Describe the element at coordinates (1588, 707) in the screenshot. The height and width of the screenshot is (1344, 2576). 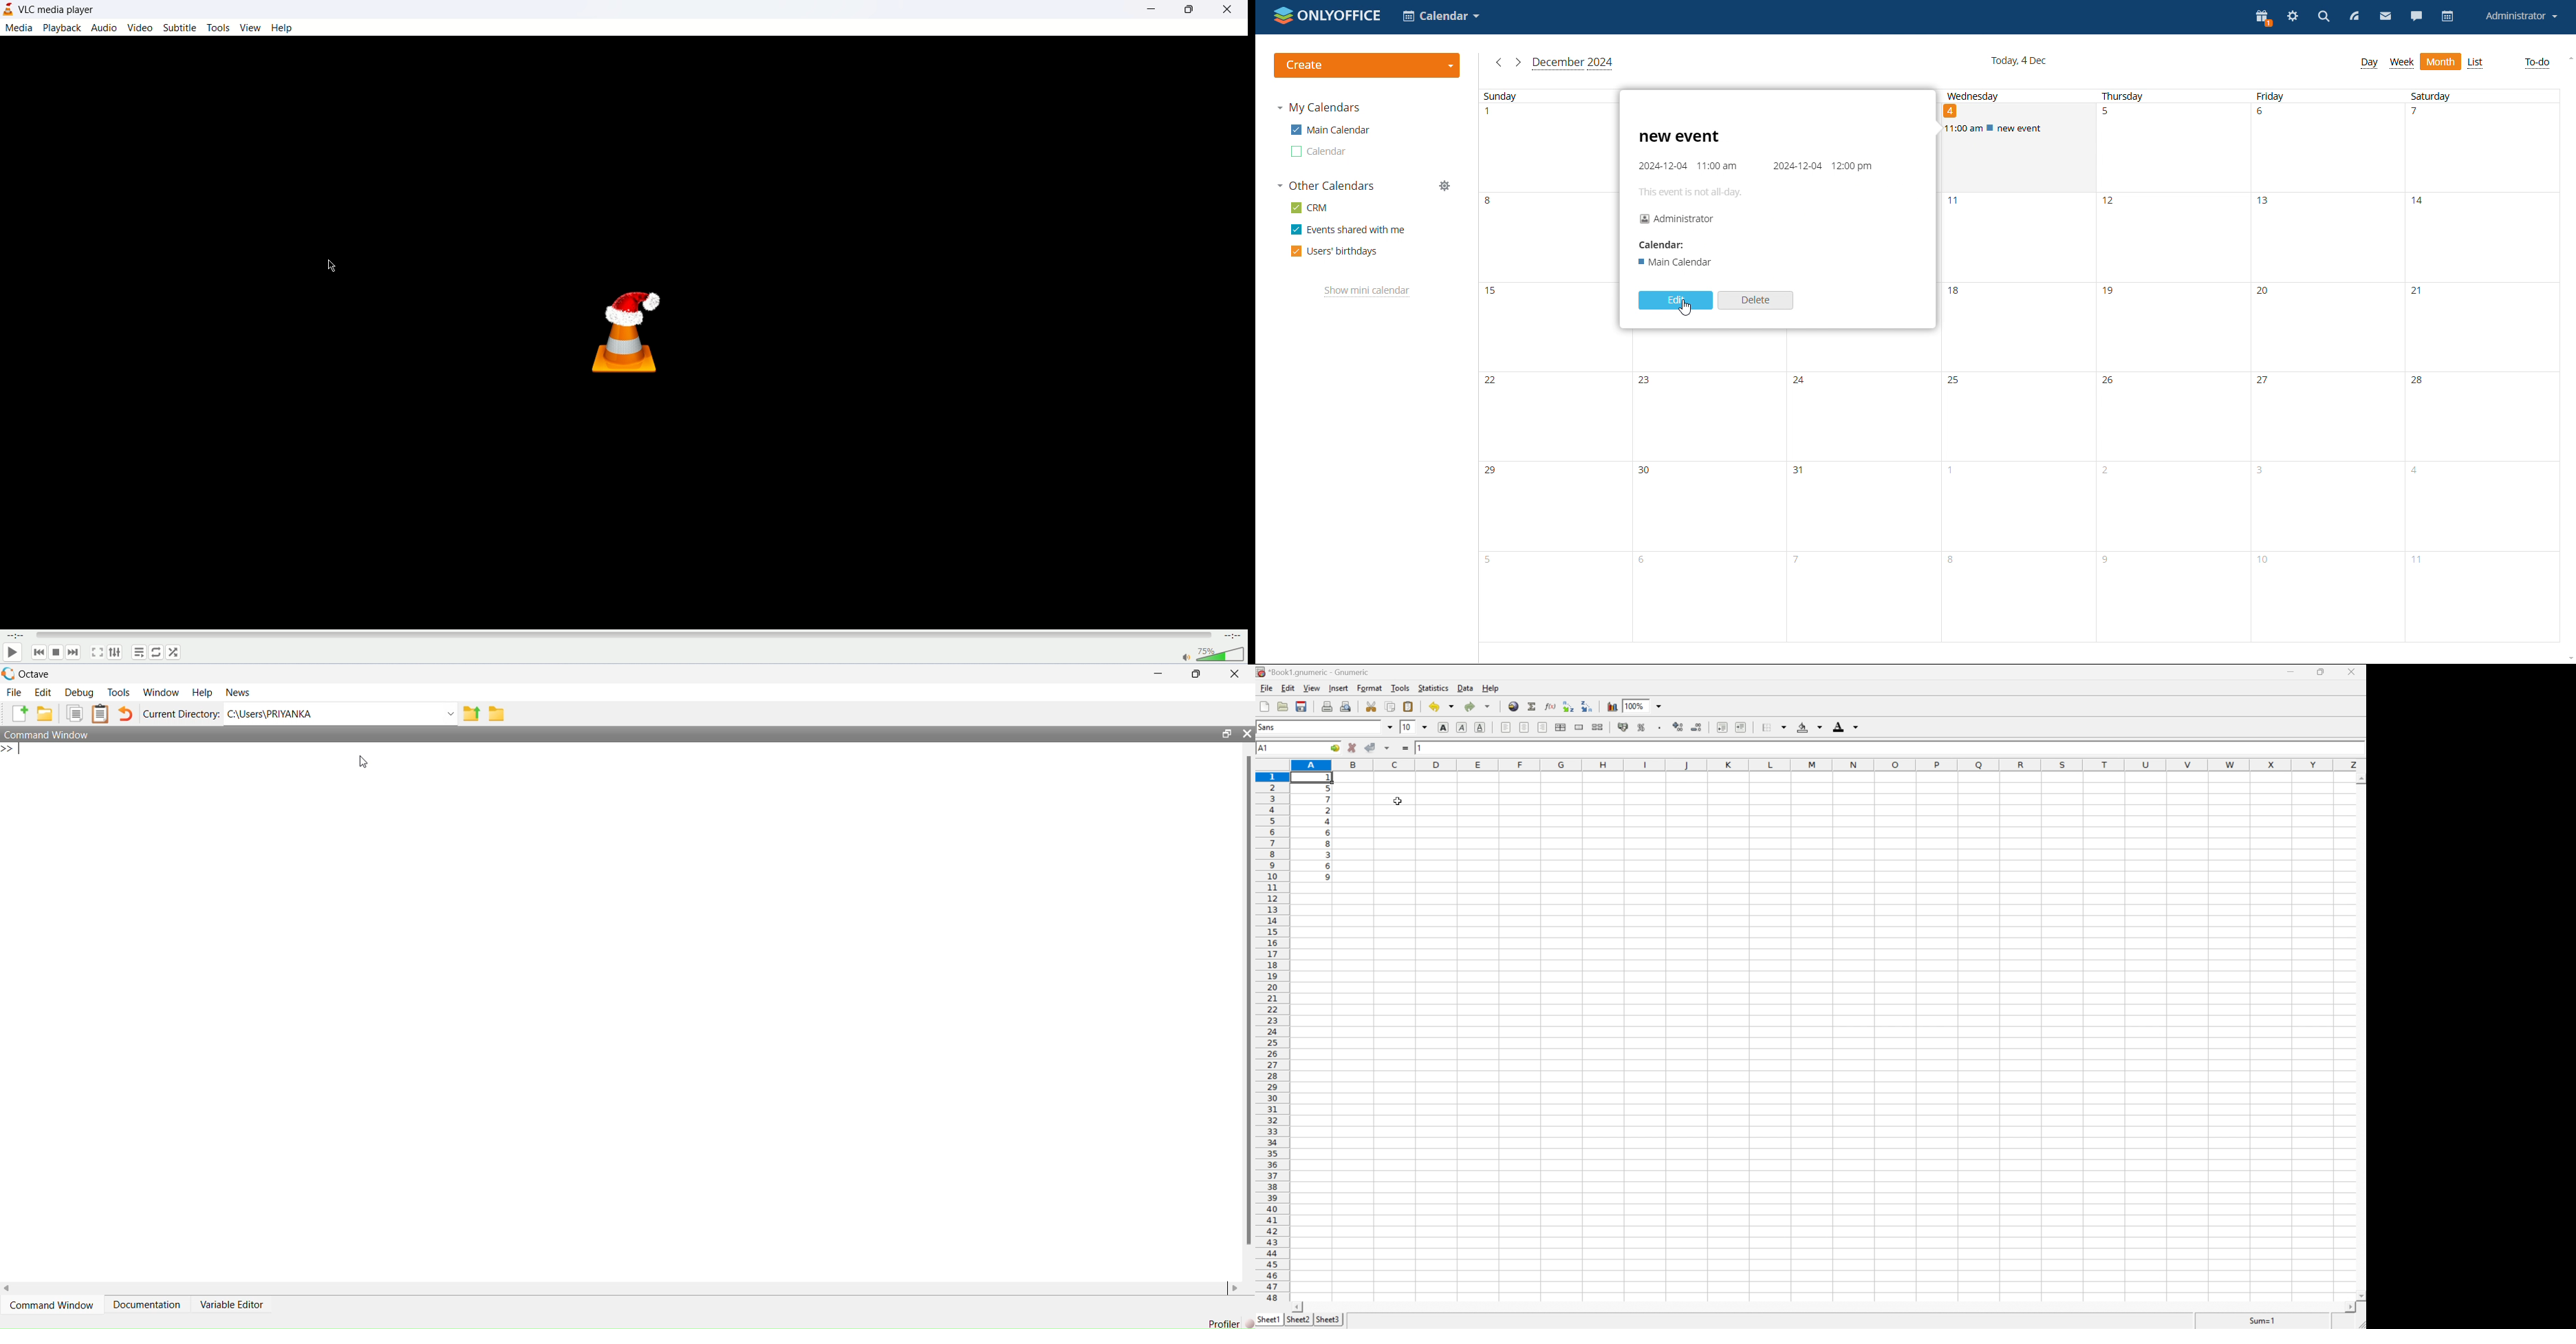
I see `Sort the selected region in descending order based on the first column selected` at that location.